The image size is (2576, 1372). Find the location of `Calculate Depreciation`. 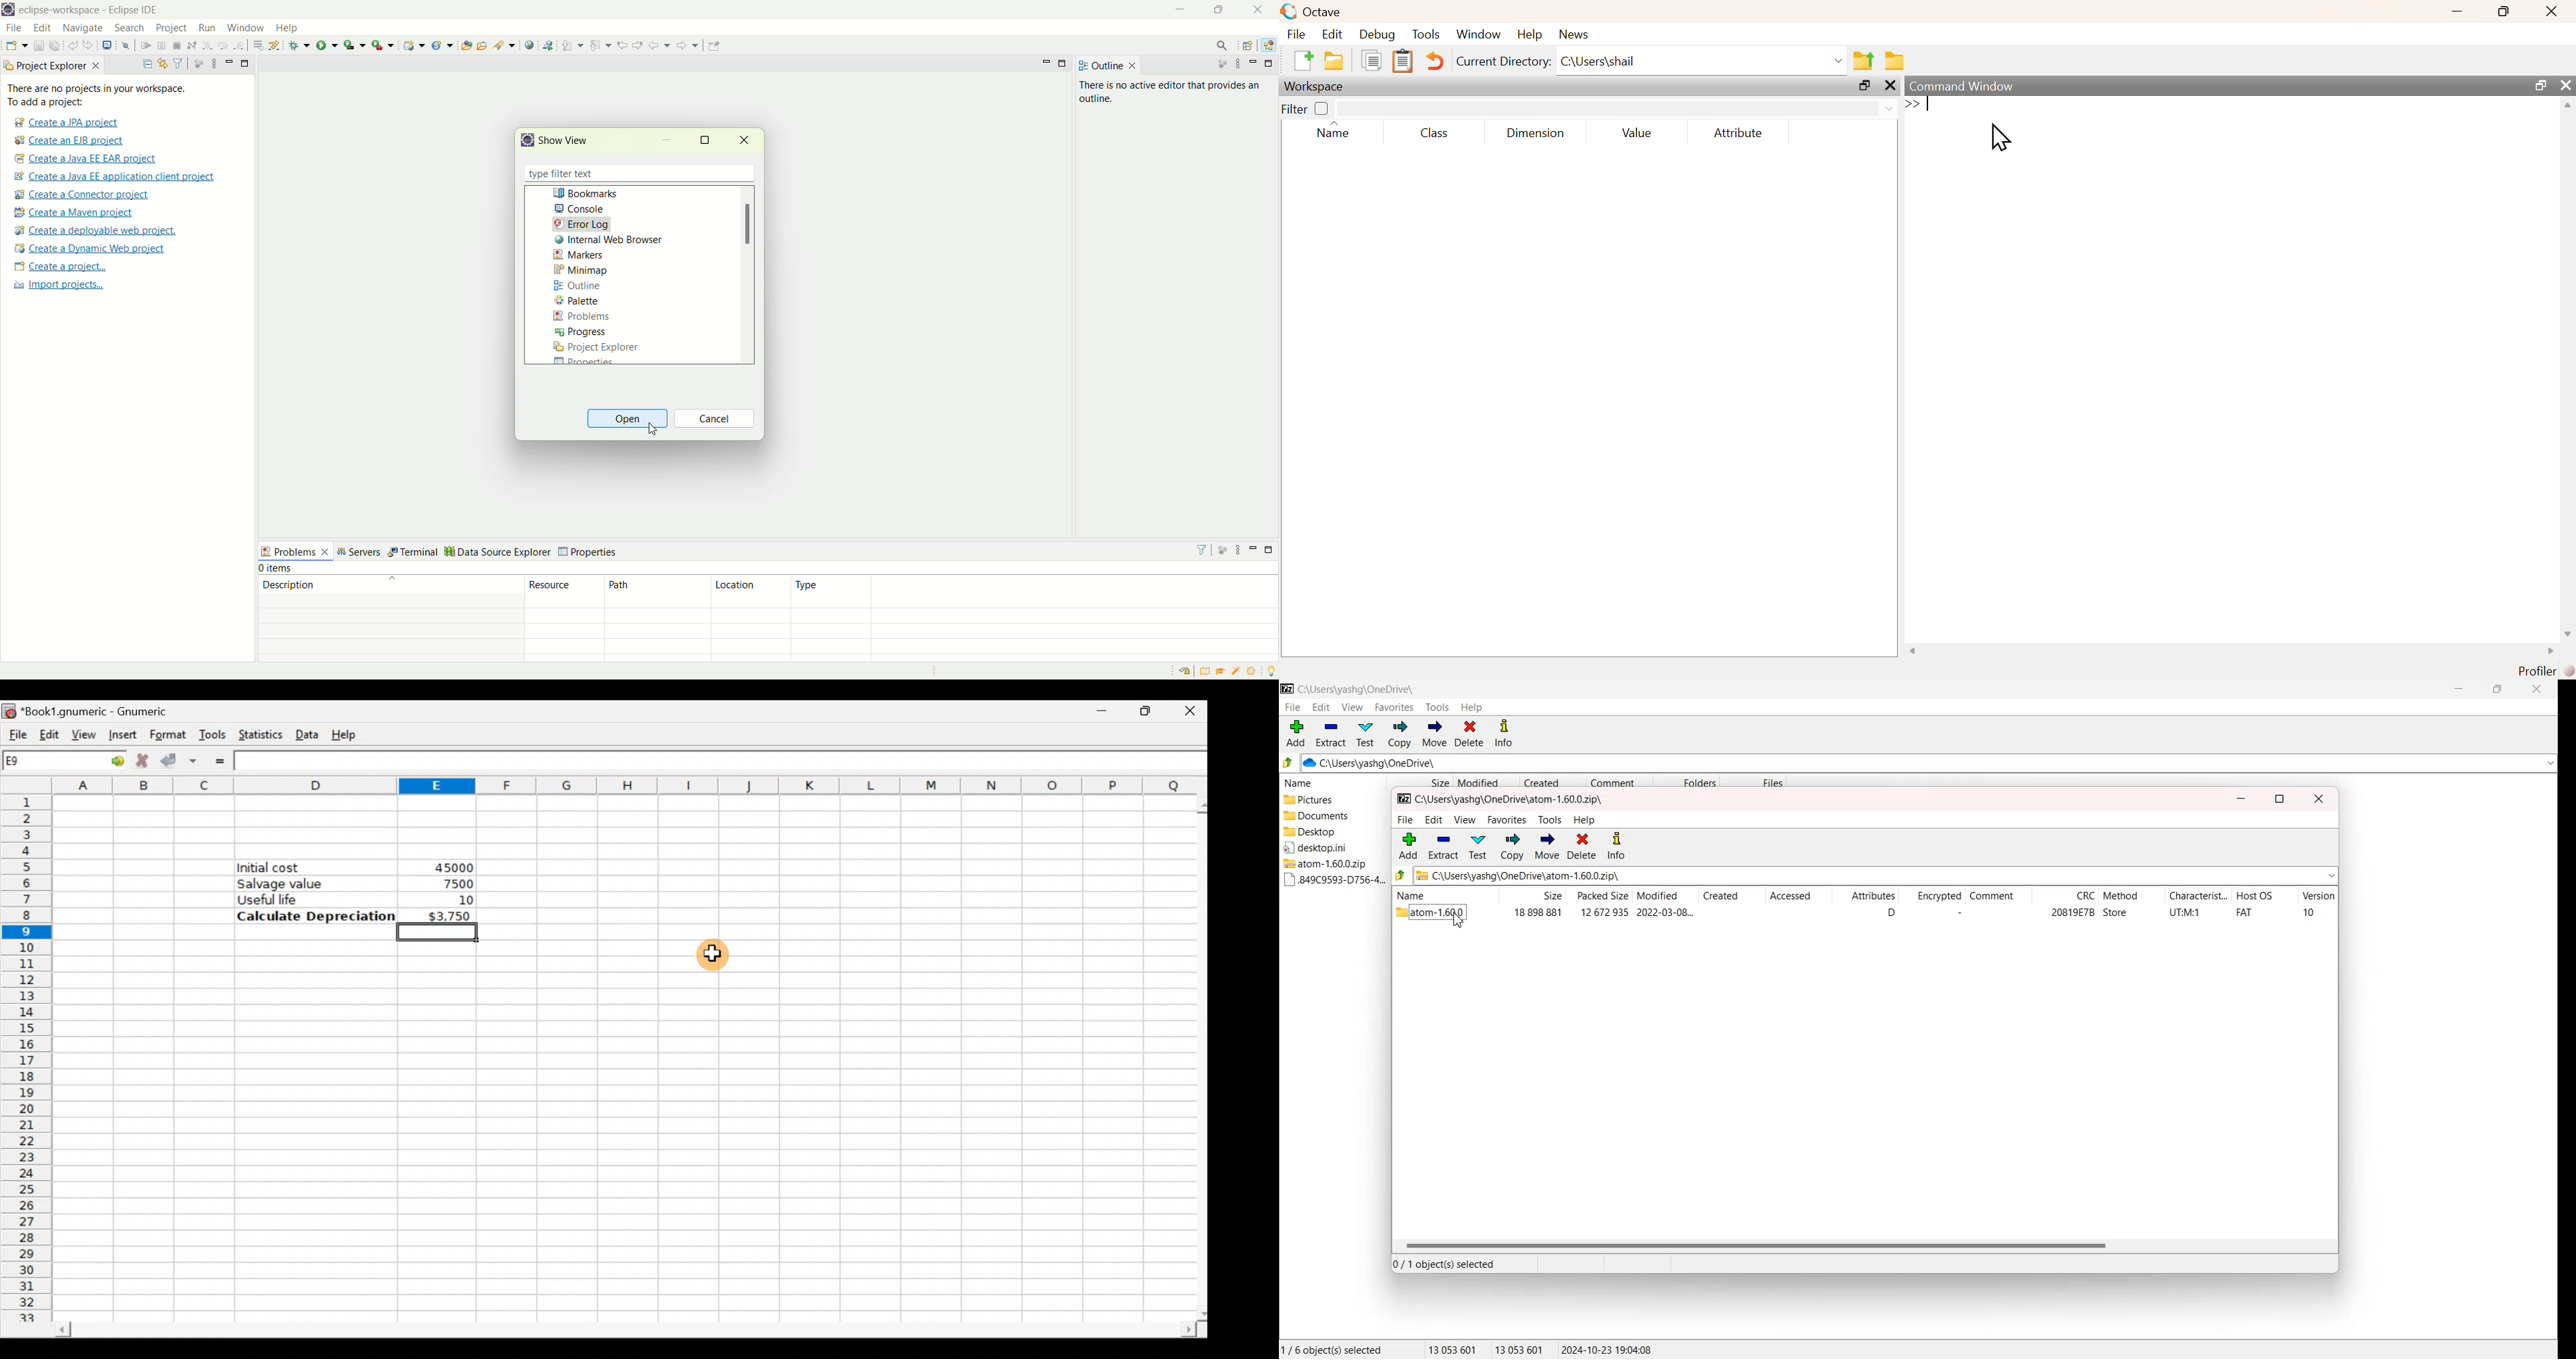

Calculate Depreciation is located at coordinates (312, 916).